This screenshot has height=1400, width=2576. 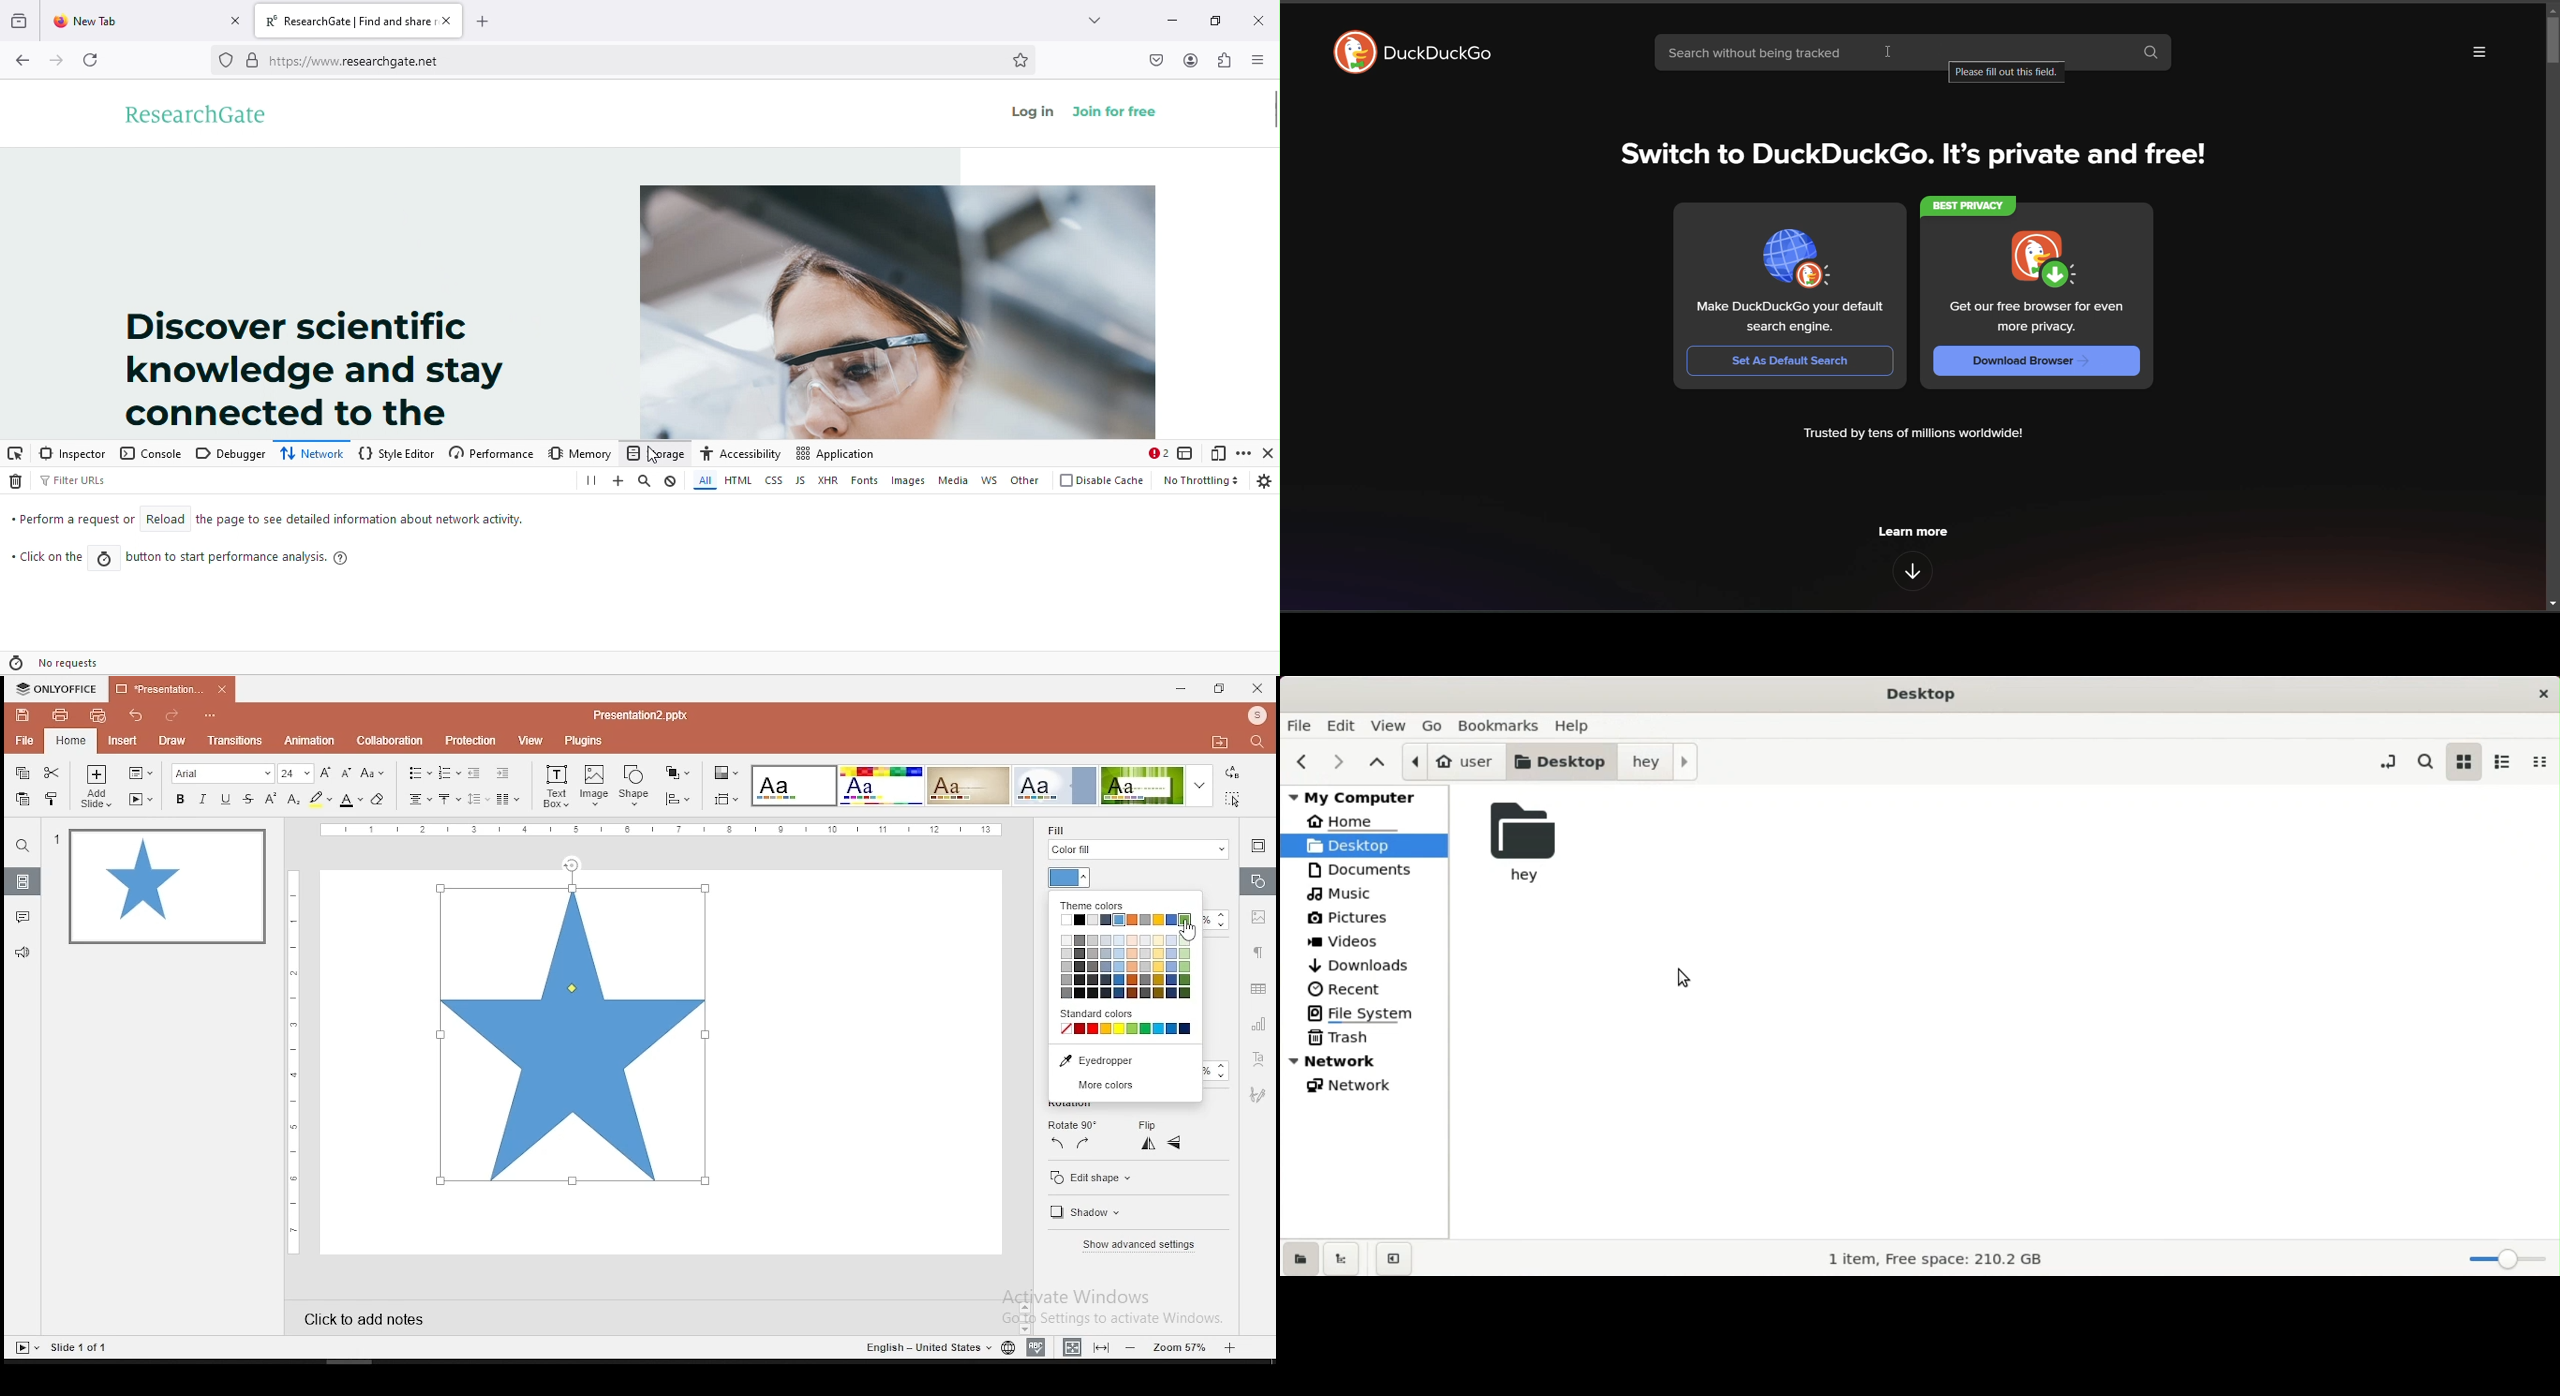 What do you see at coordinates (2040, 317) in the screenshot?
I see `Get our free browser for even
more privacy.` at bounding box center [2040, 317].